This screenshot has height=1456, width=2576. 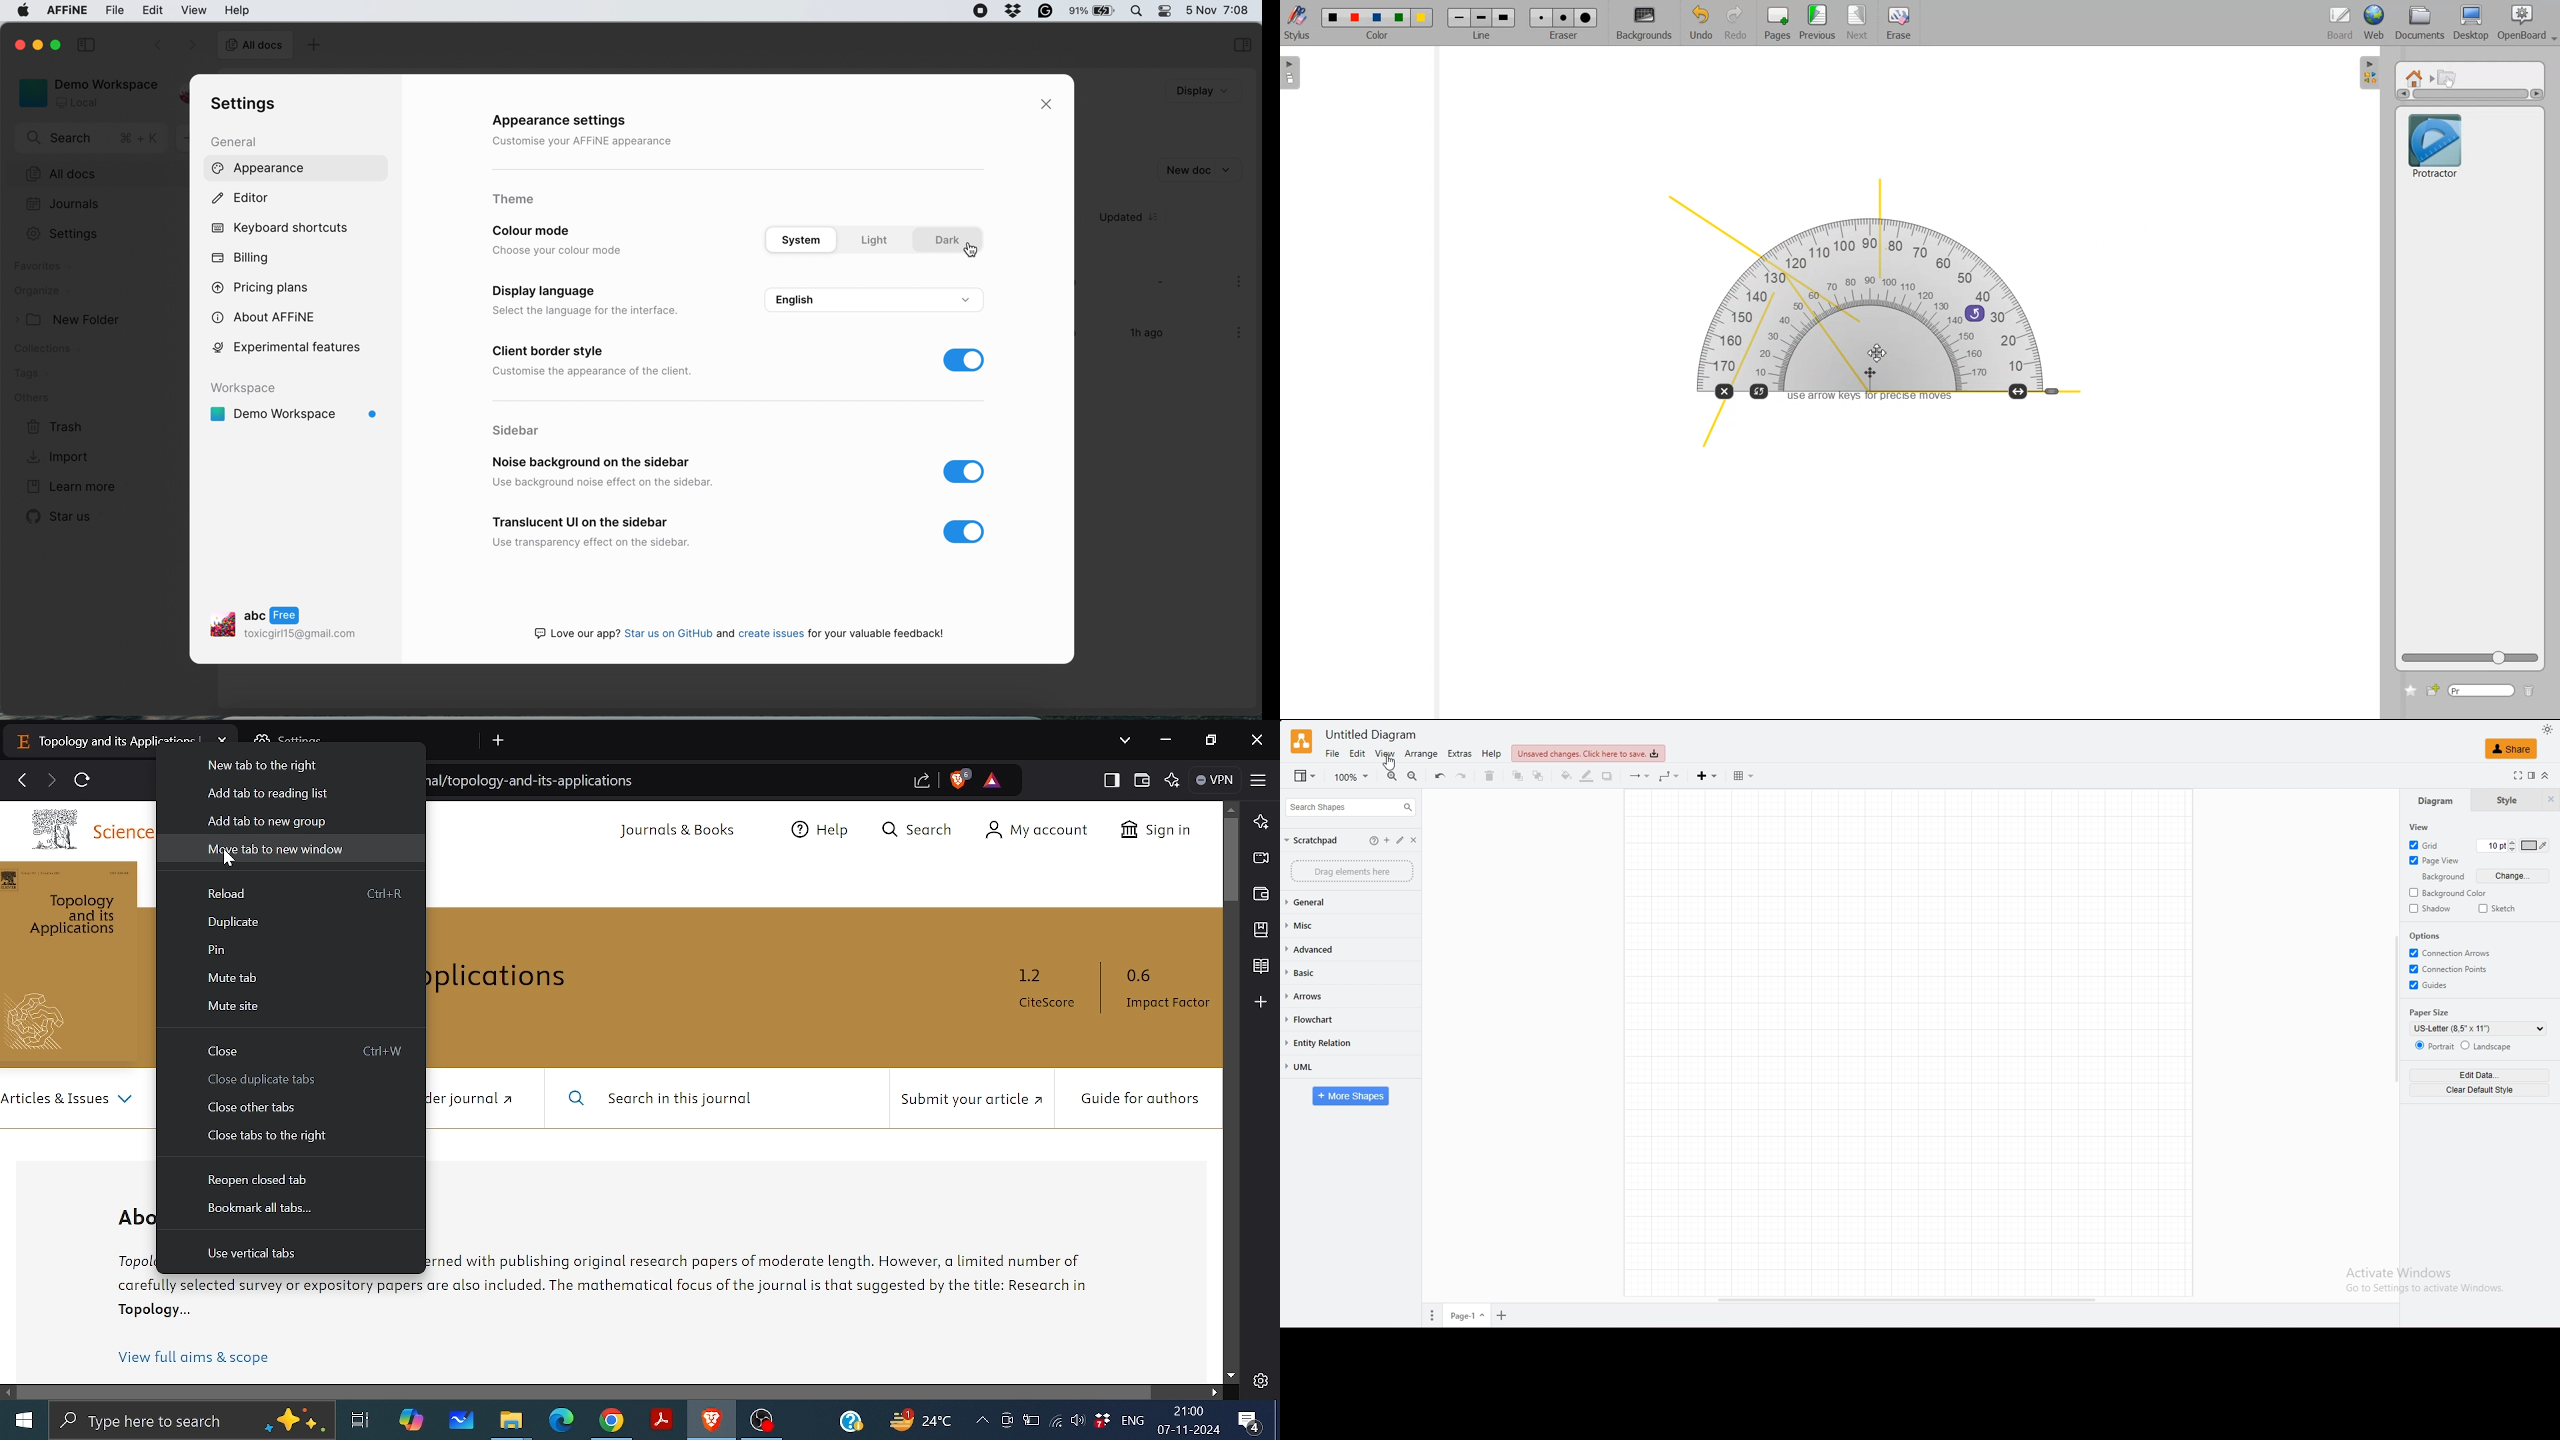 I want to click on edit data, so click(x=2481, y=1075).